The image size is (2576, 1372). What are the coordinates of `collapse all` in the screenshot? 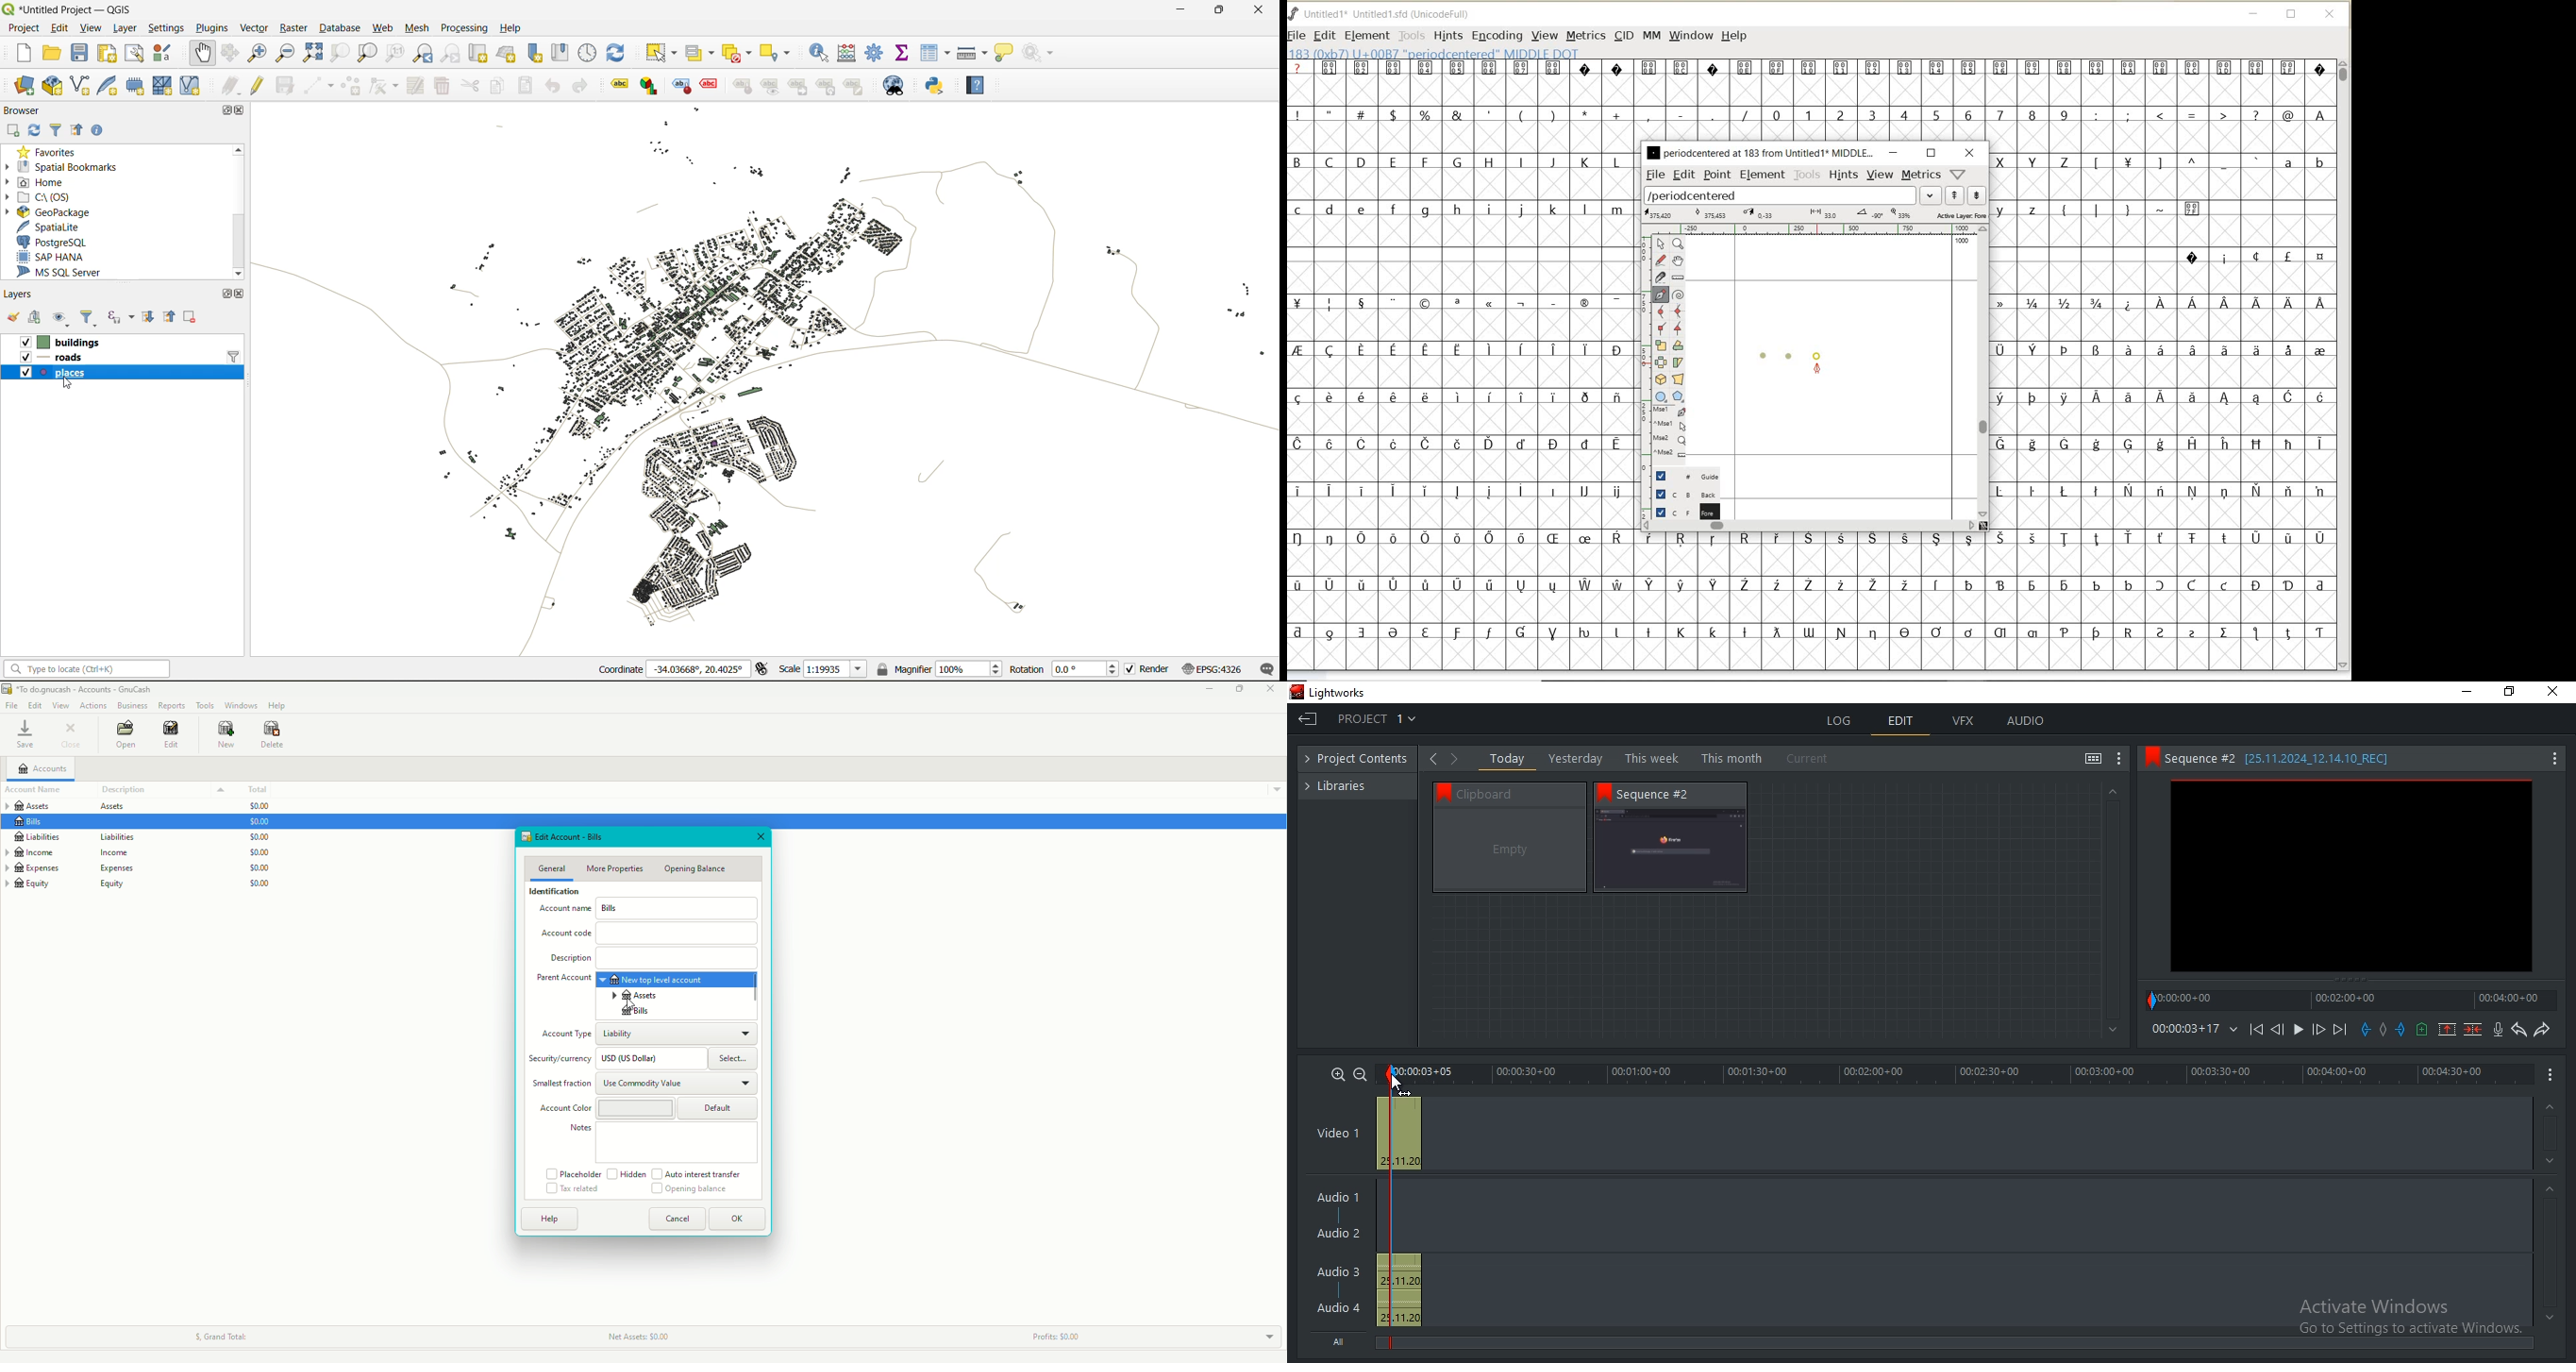 It's located at (77, 131).